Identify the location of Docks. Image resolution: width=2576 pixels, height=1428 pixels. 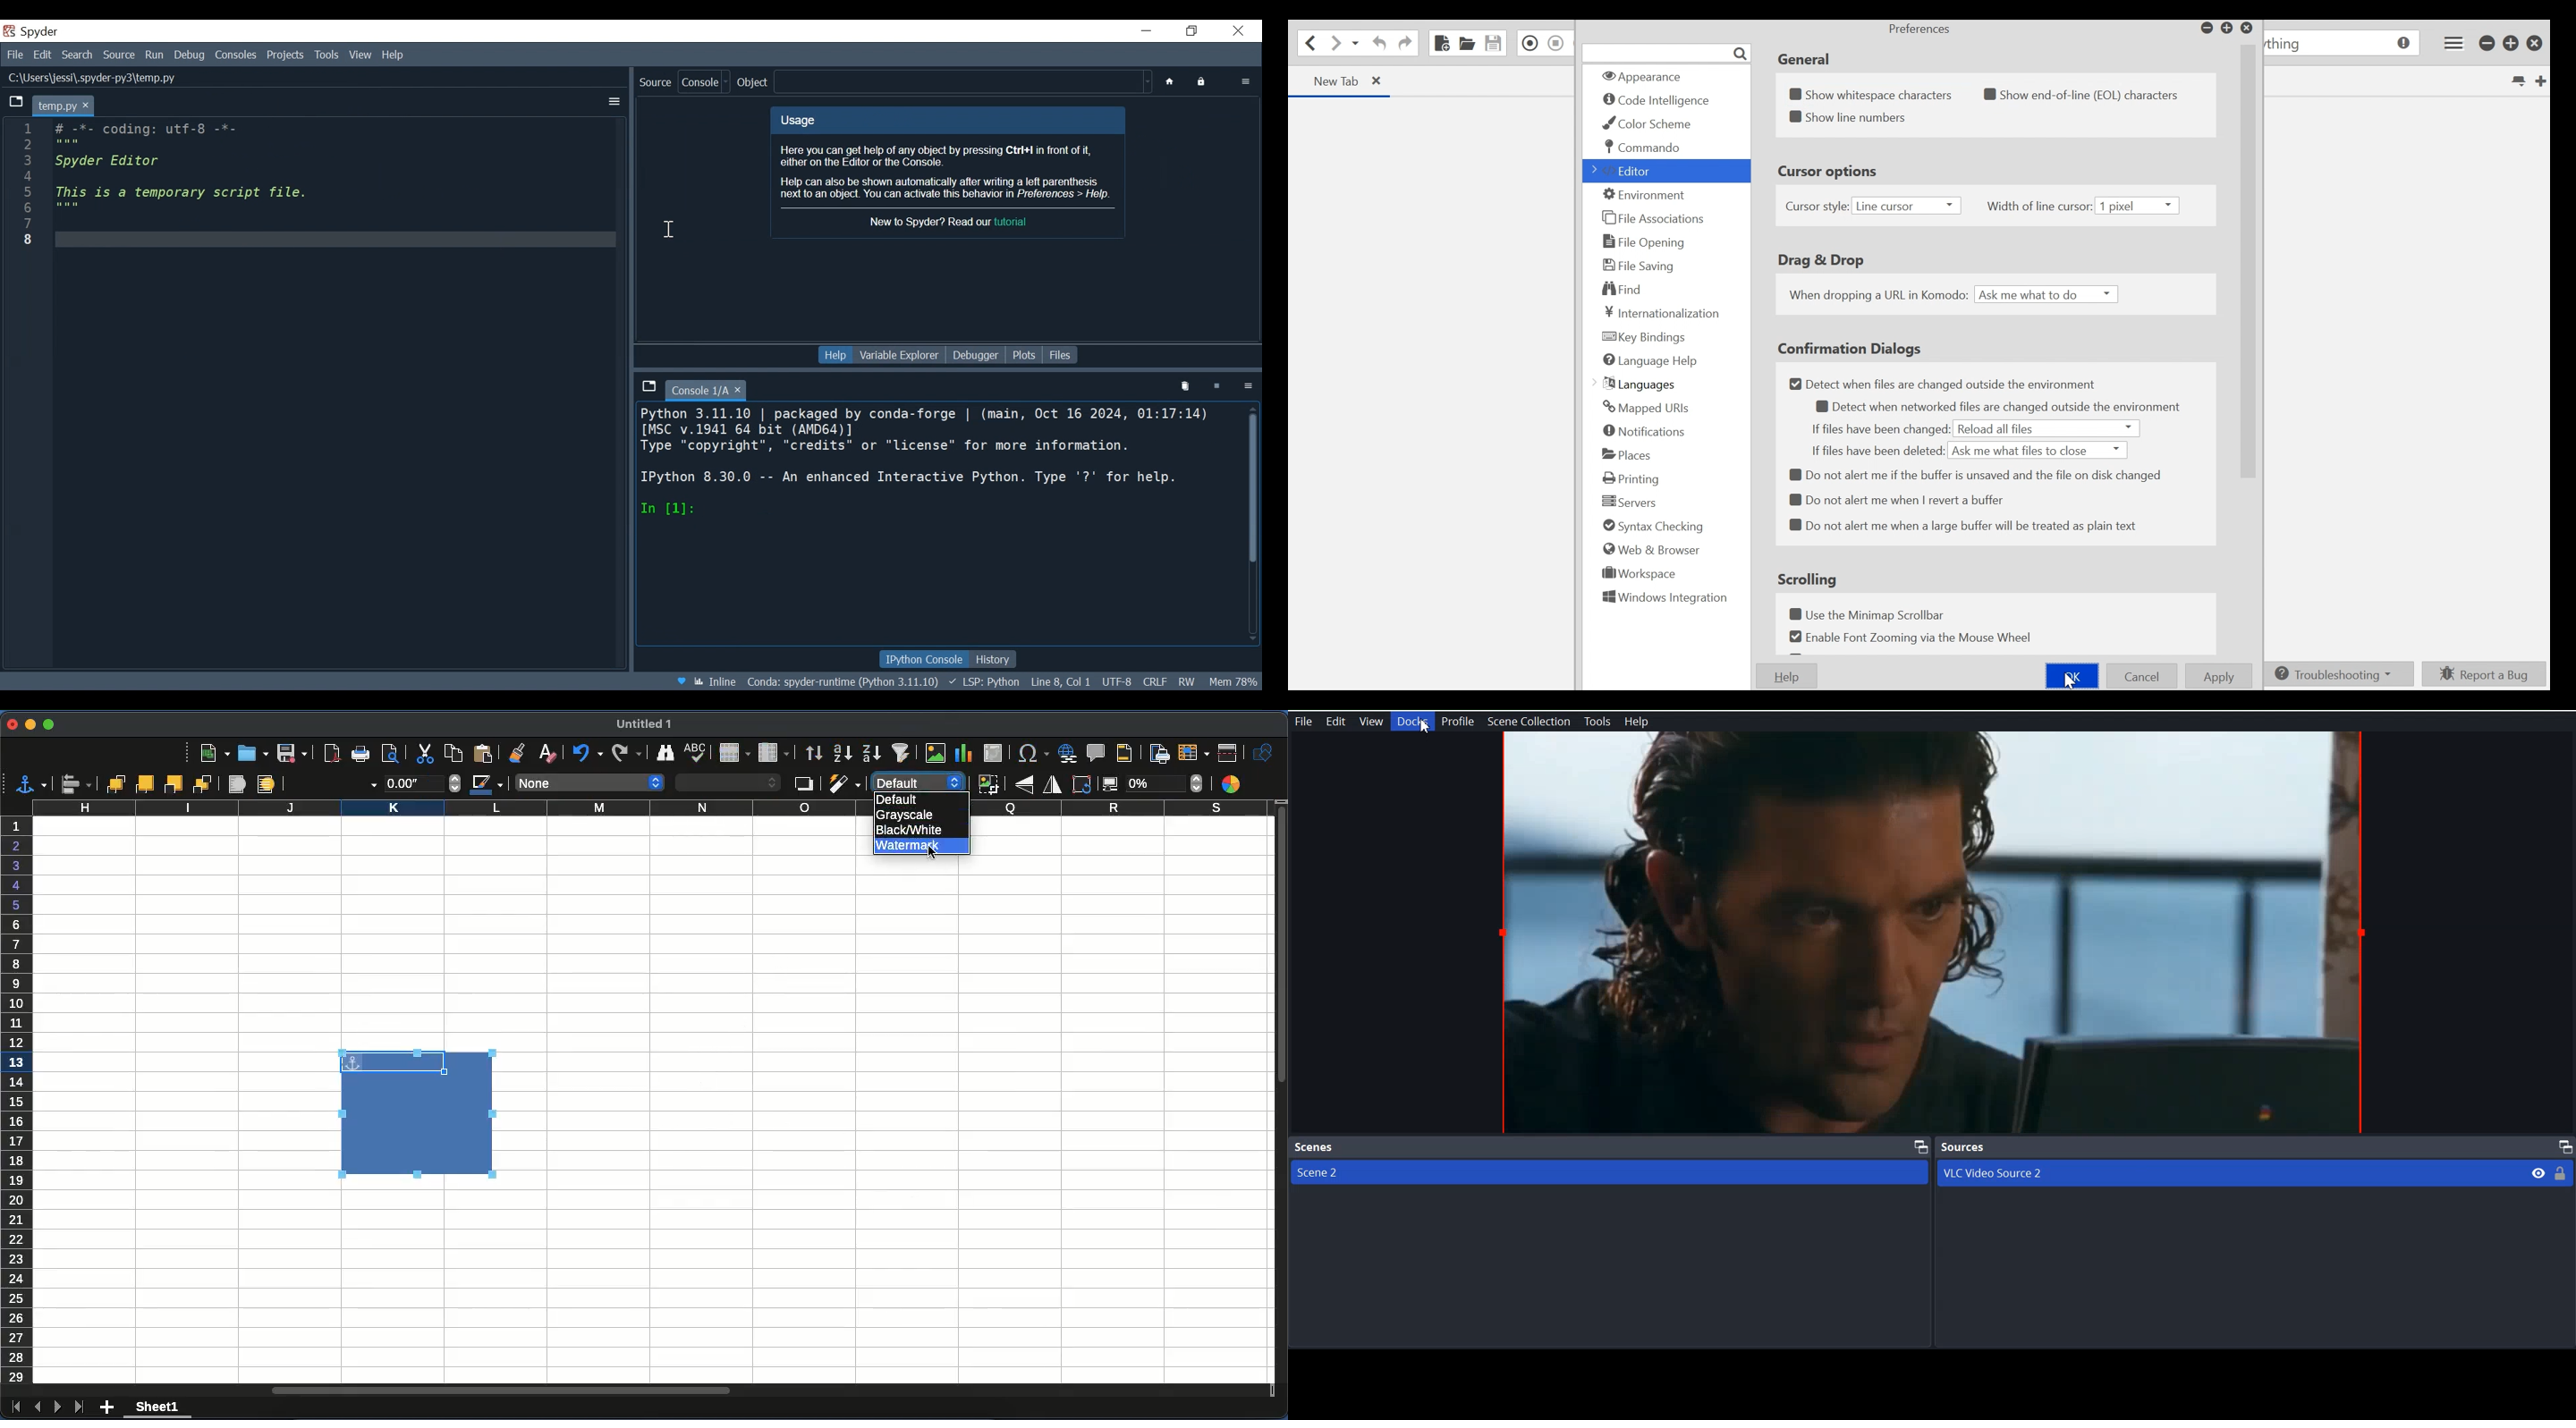
(1412, 721).